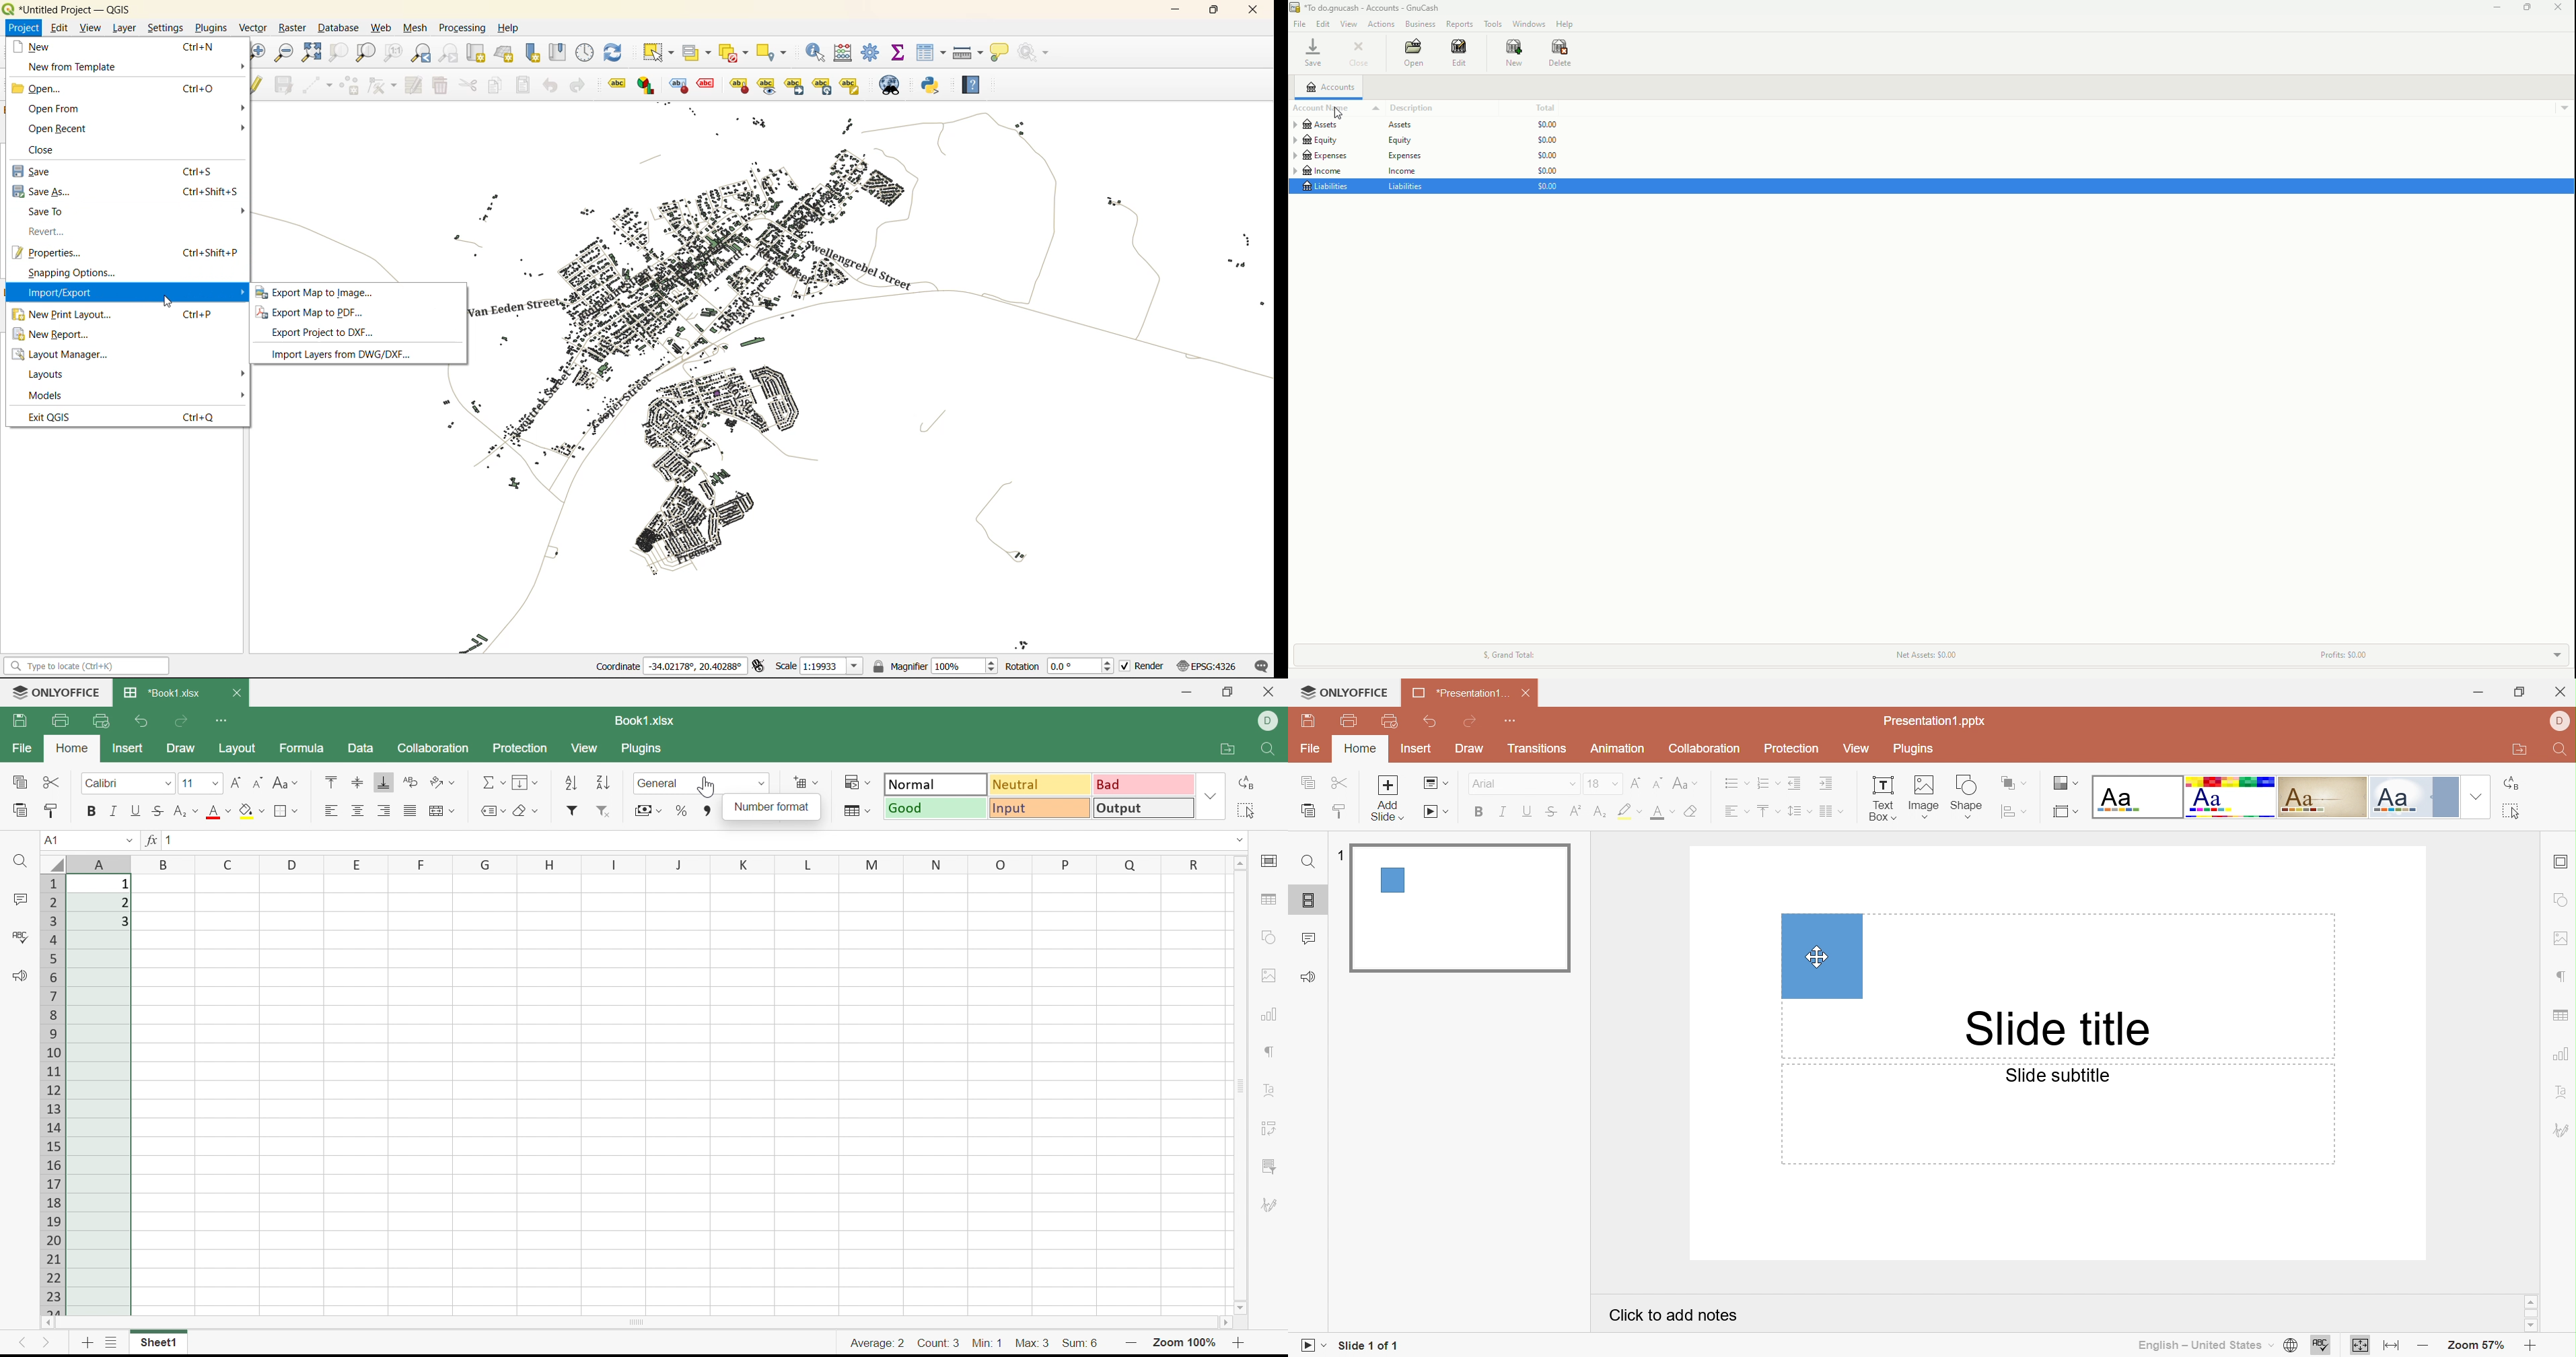 This screenshot has width=2576, height=1372. What do you see at coordinates (891, 85) in the screenshot?
I see `metasearch` at bounding box center [891, 85].